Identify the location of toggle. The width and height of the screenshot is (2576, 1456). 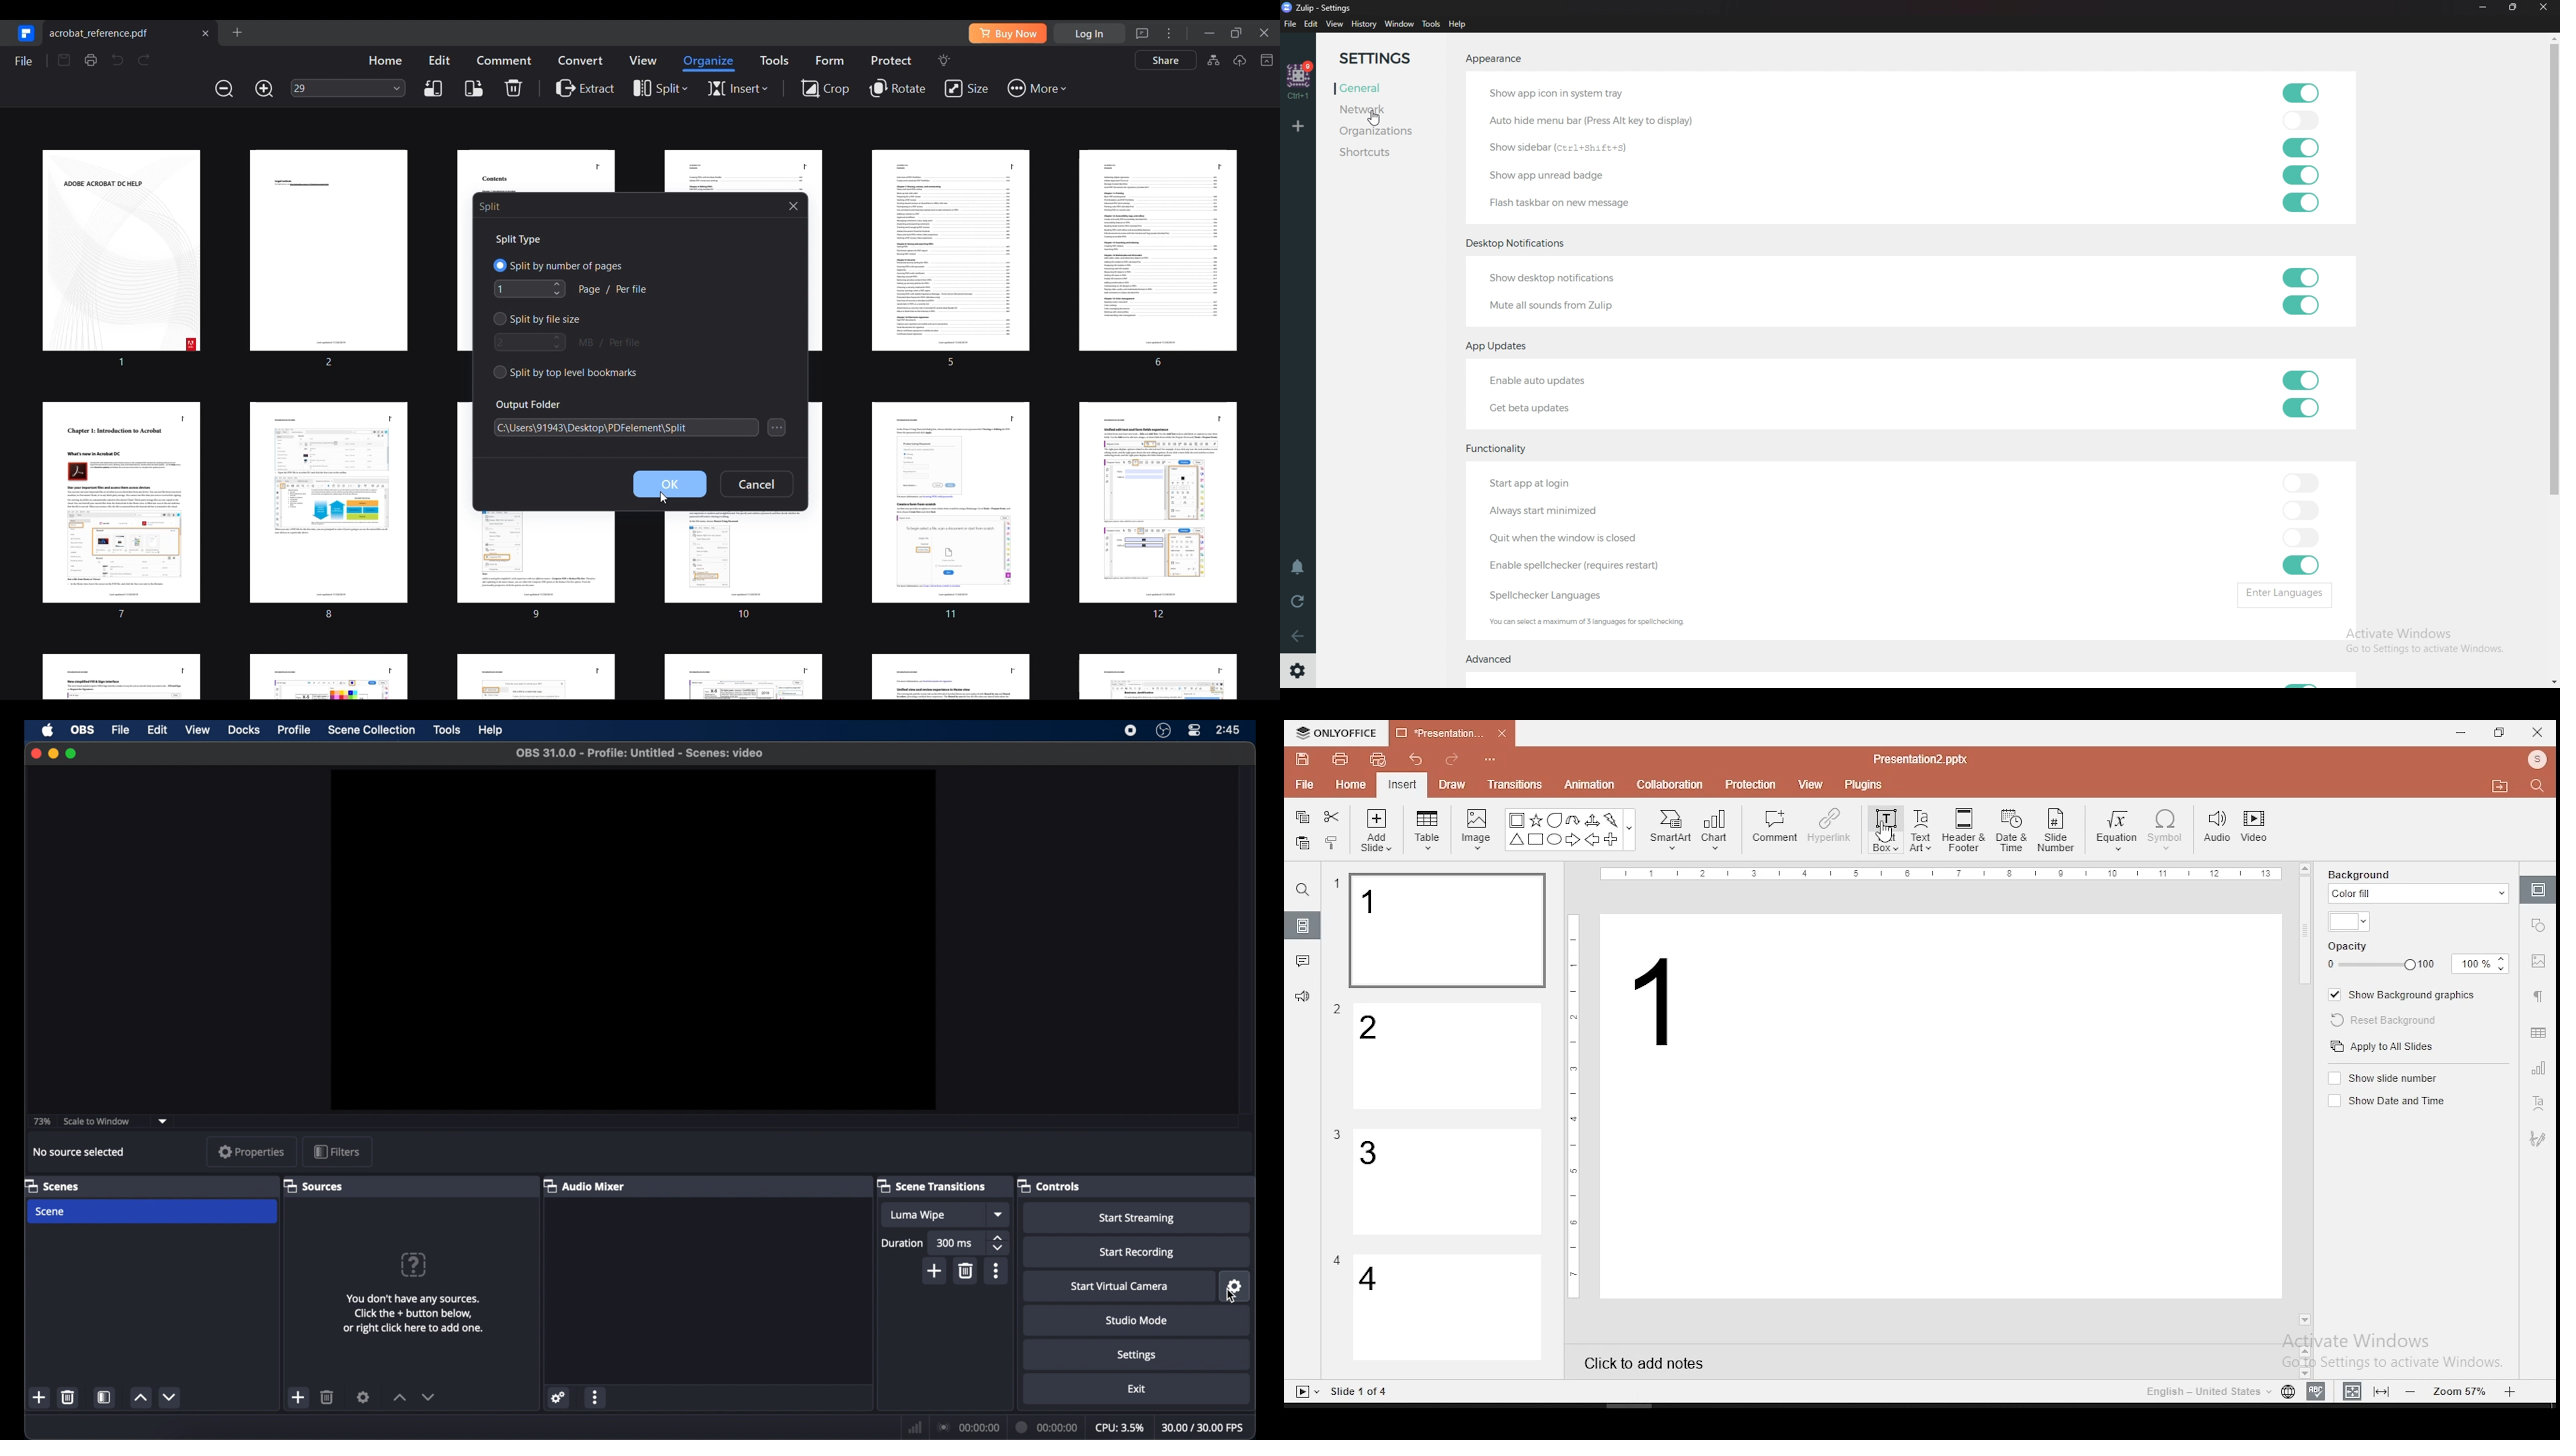
(2301, 119).